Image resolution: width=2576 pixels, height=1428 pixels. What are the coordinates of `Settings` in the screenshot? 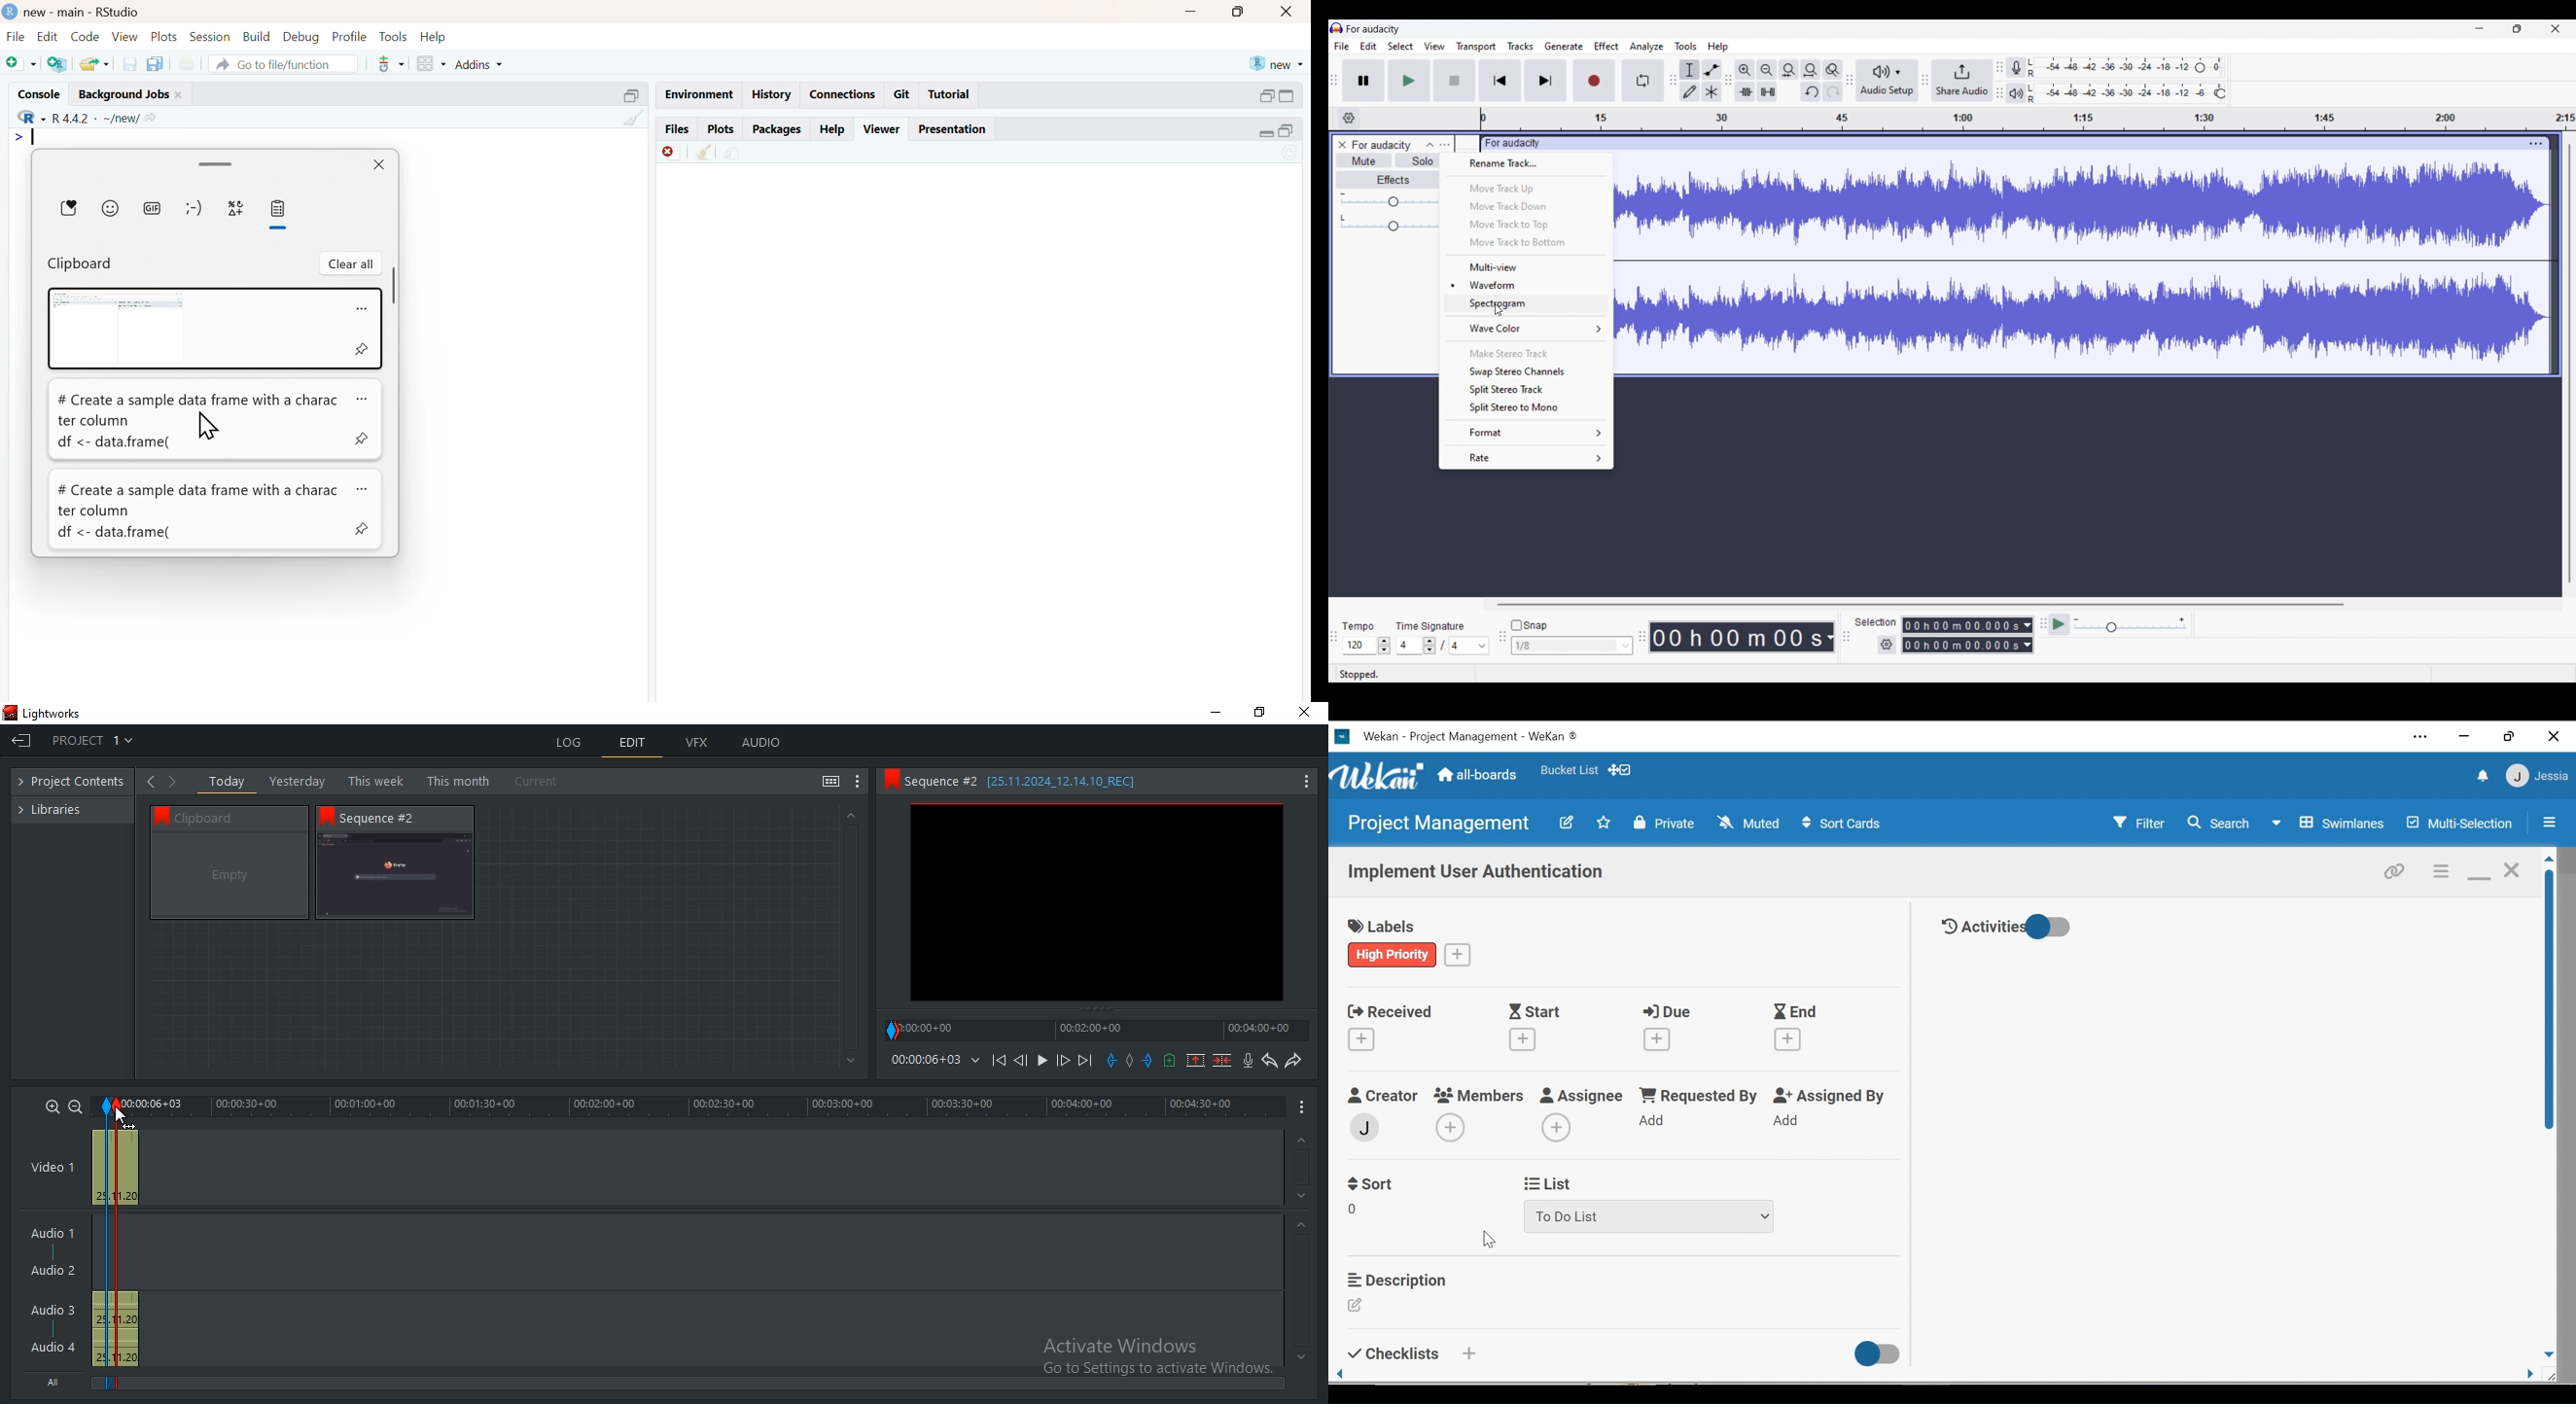 It's located at (1887, 645).